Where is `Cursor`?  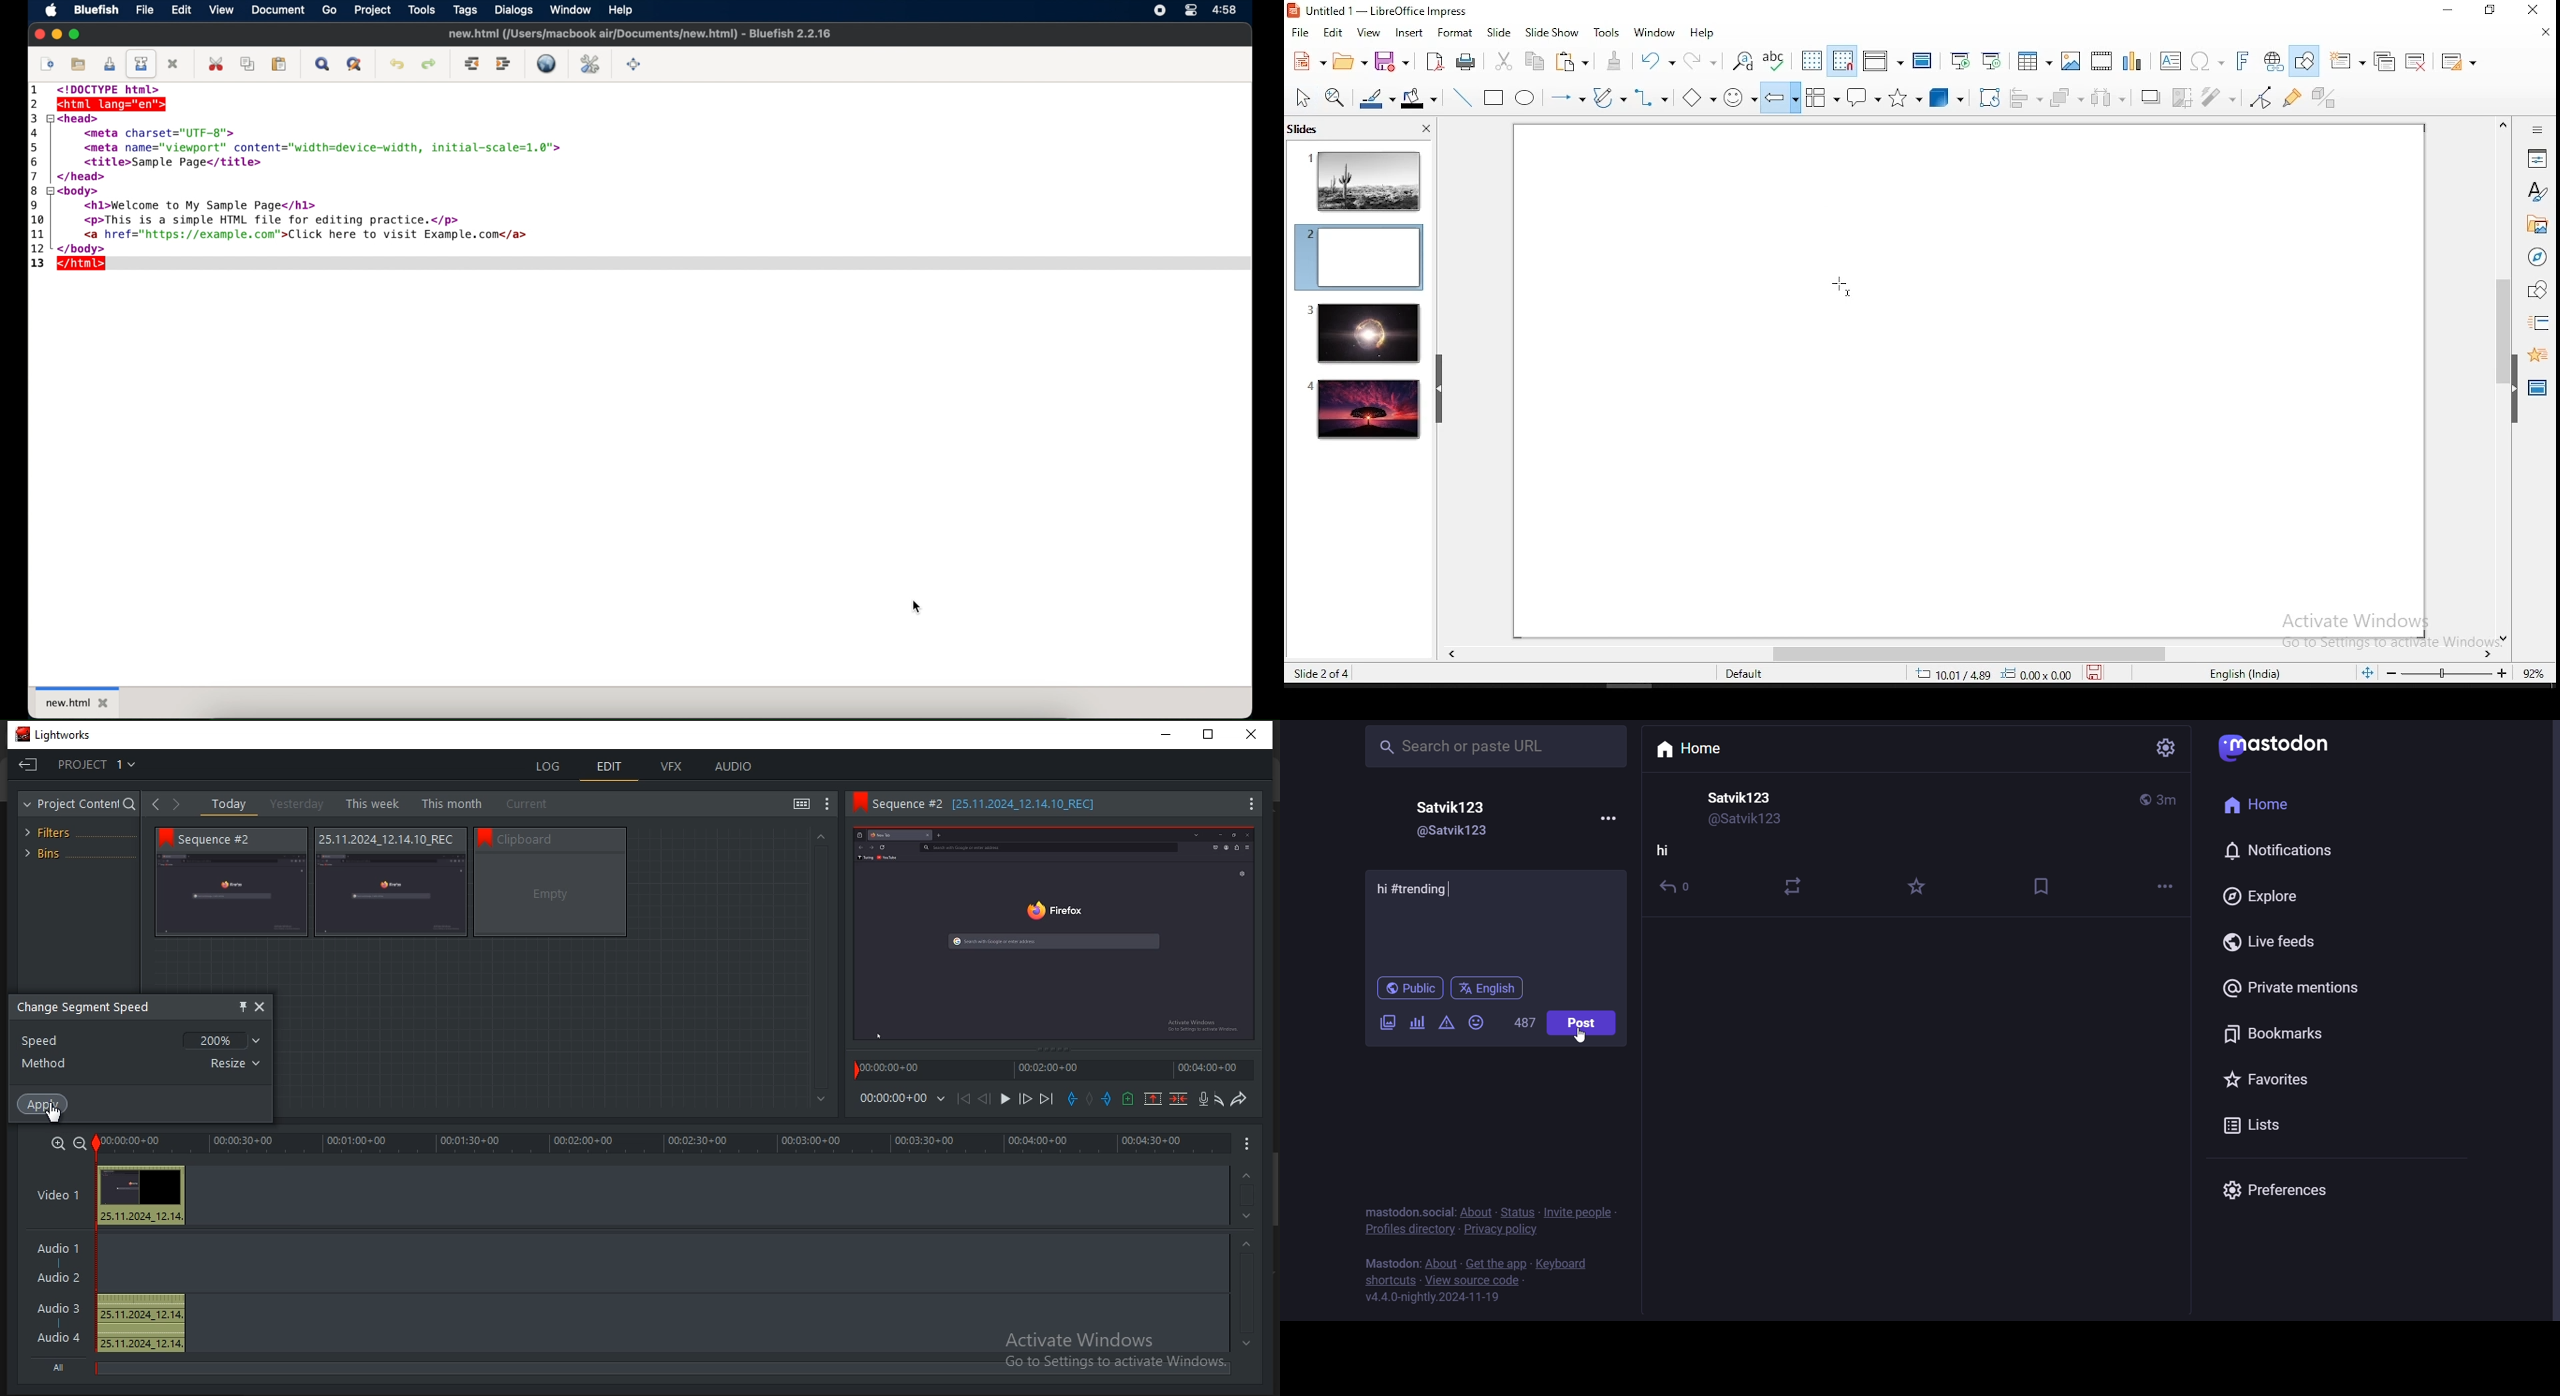 Cursor is located at coordinates (921, 607).